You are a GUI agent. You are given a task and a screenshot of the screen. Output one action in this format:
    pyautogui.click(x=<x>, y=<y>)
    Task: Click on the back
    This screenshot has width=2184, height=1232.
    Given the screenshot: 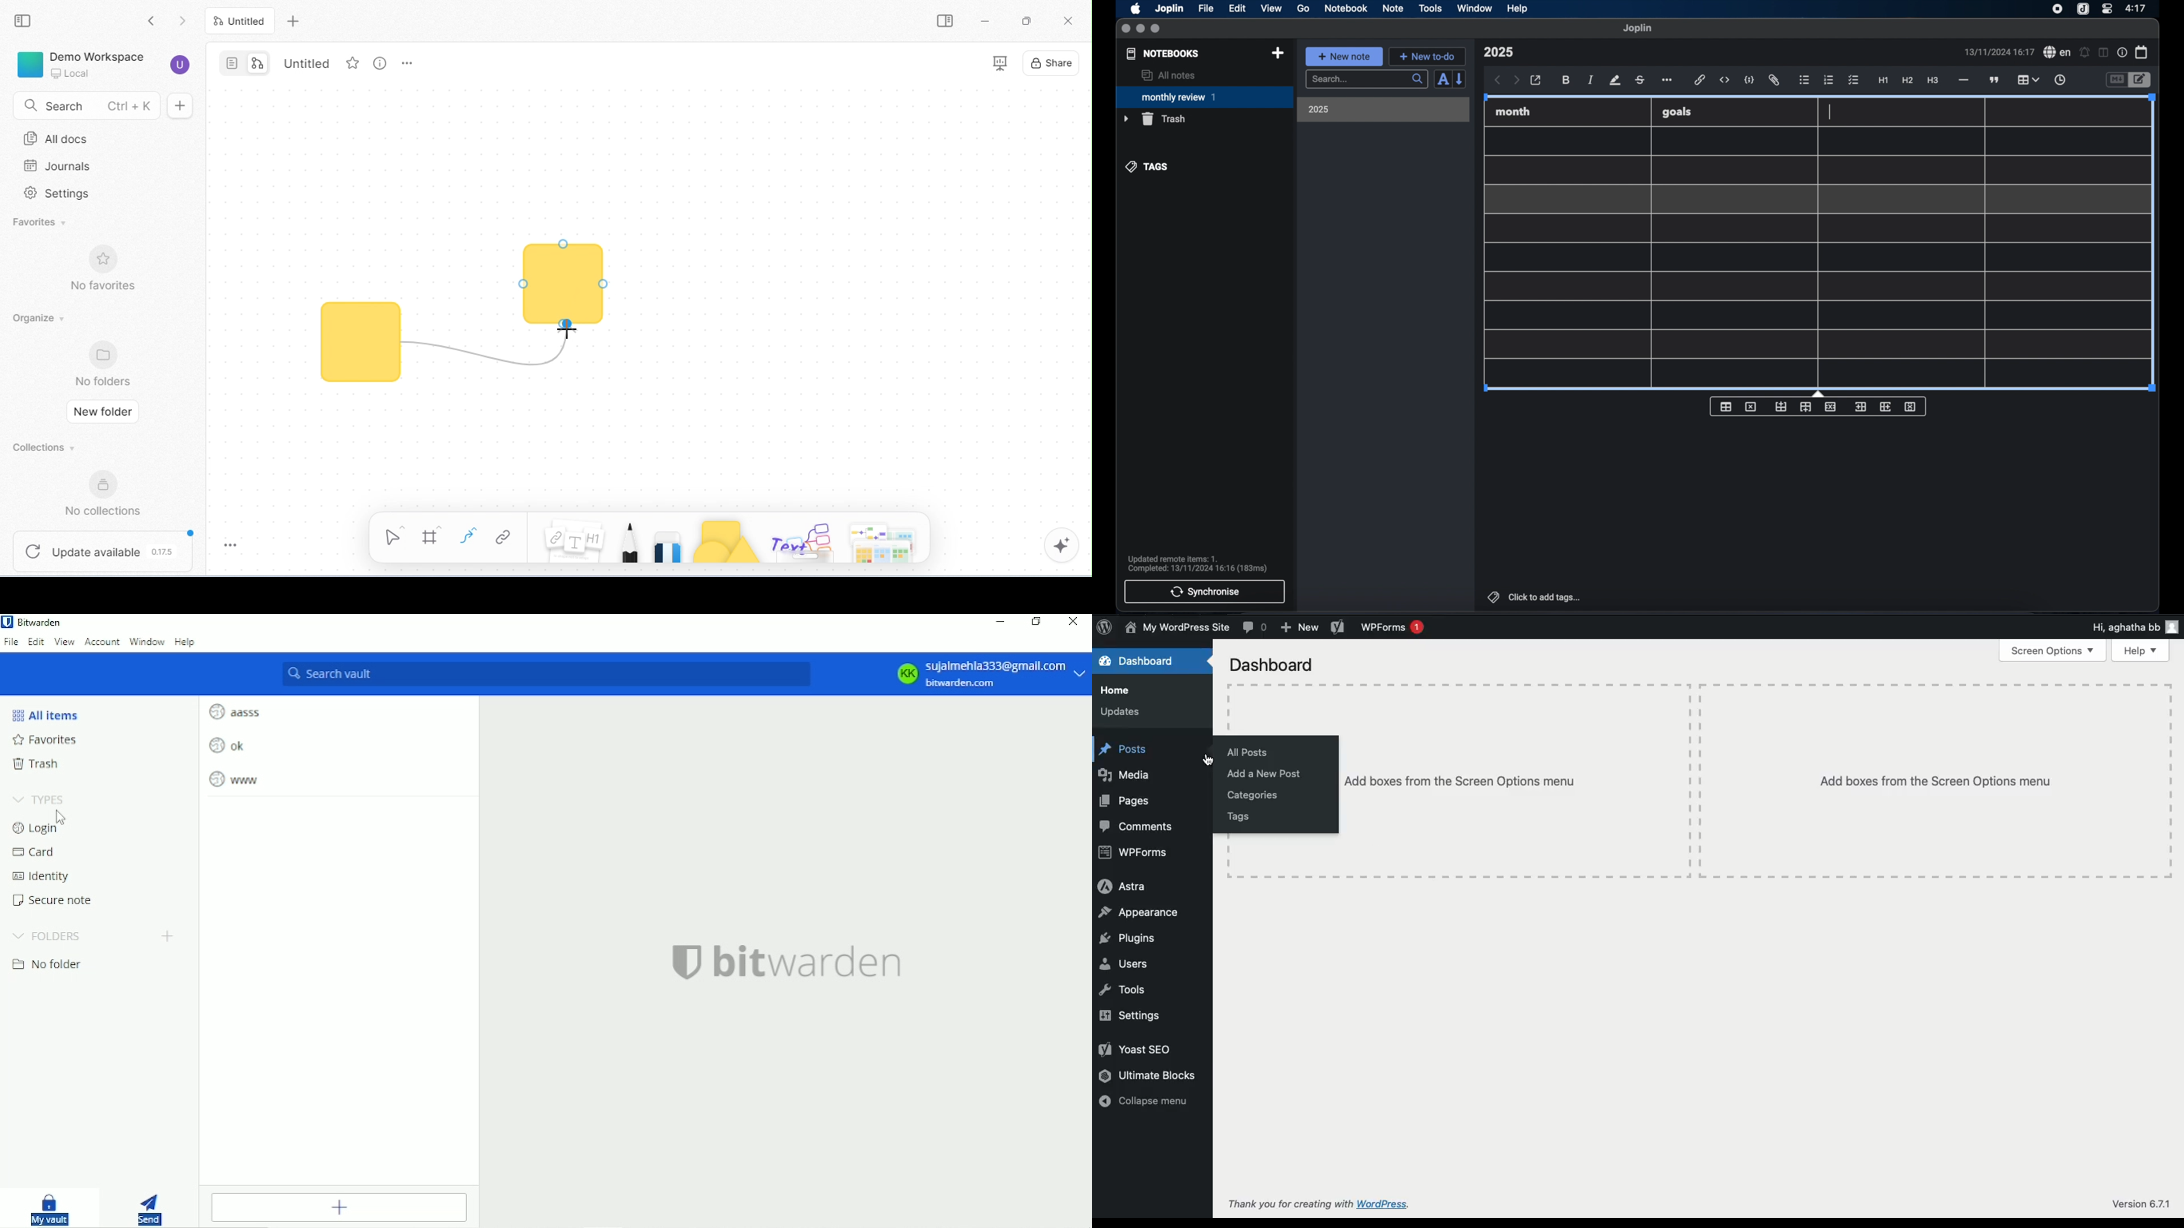 What is the action you would take?
    pyautogui.click(x=1498, y=80)
    